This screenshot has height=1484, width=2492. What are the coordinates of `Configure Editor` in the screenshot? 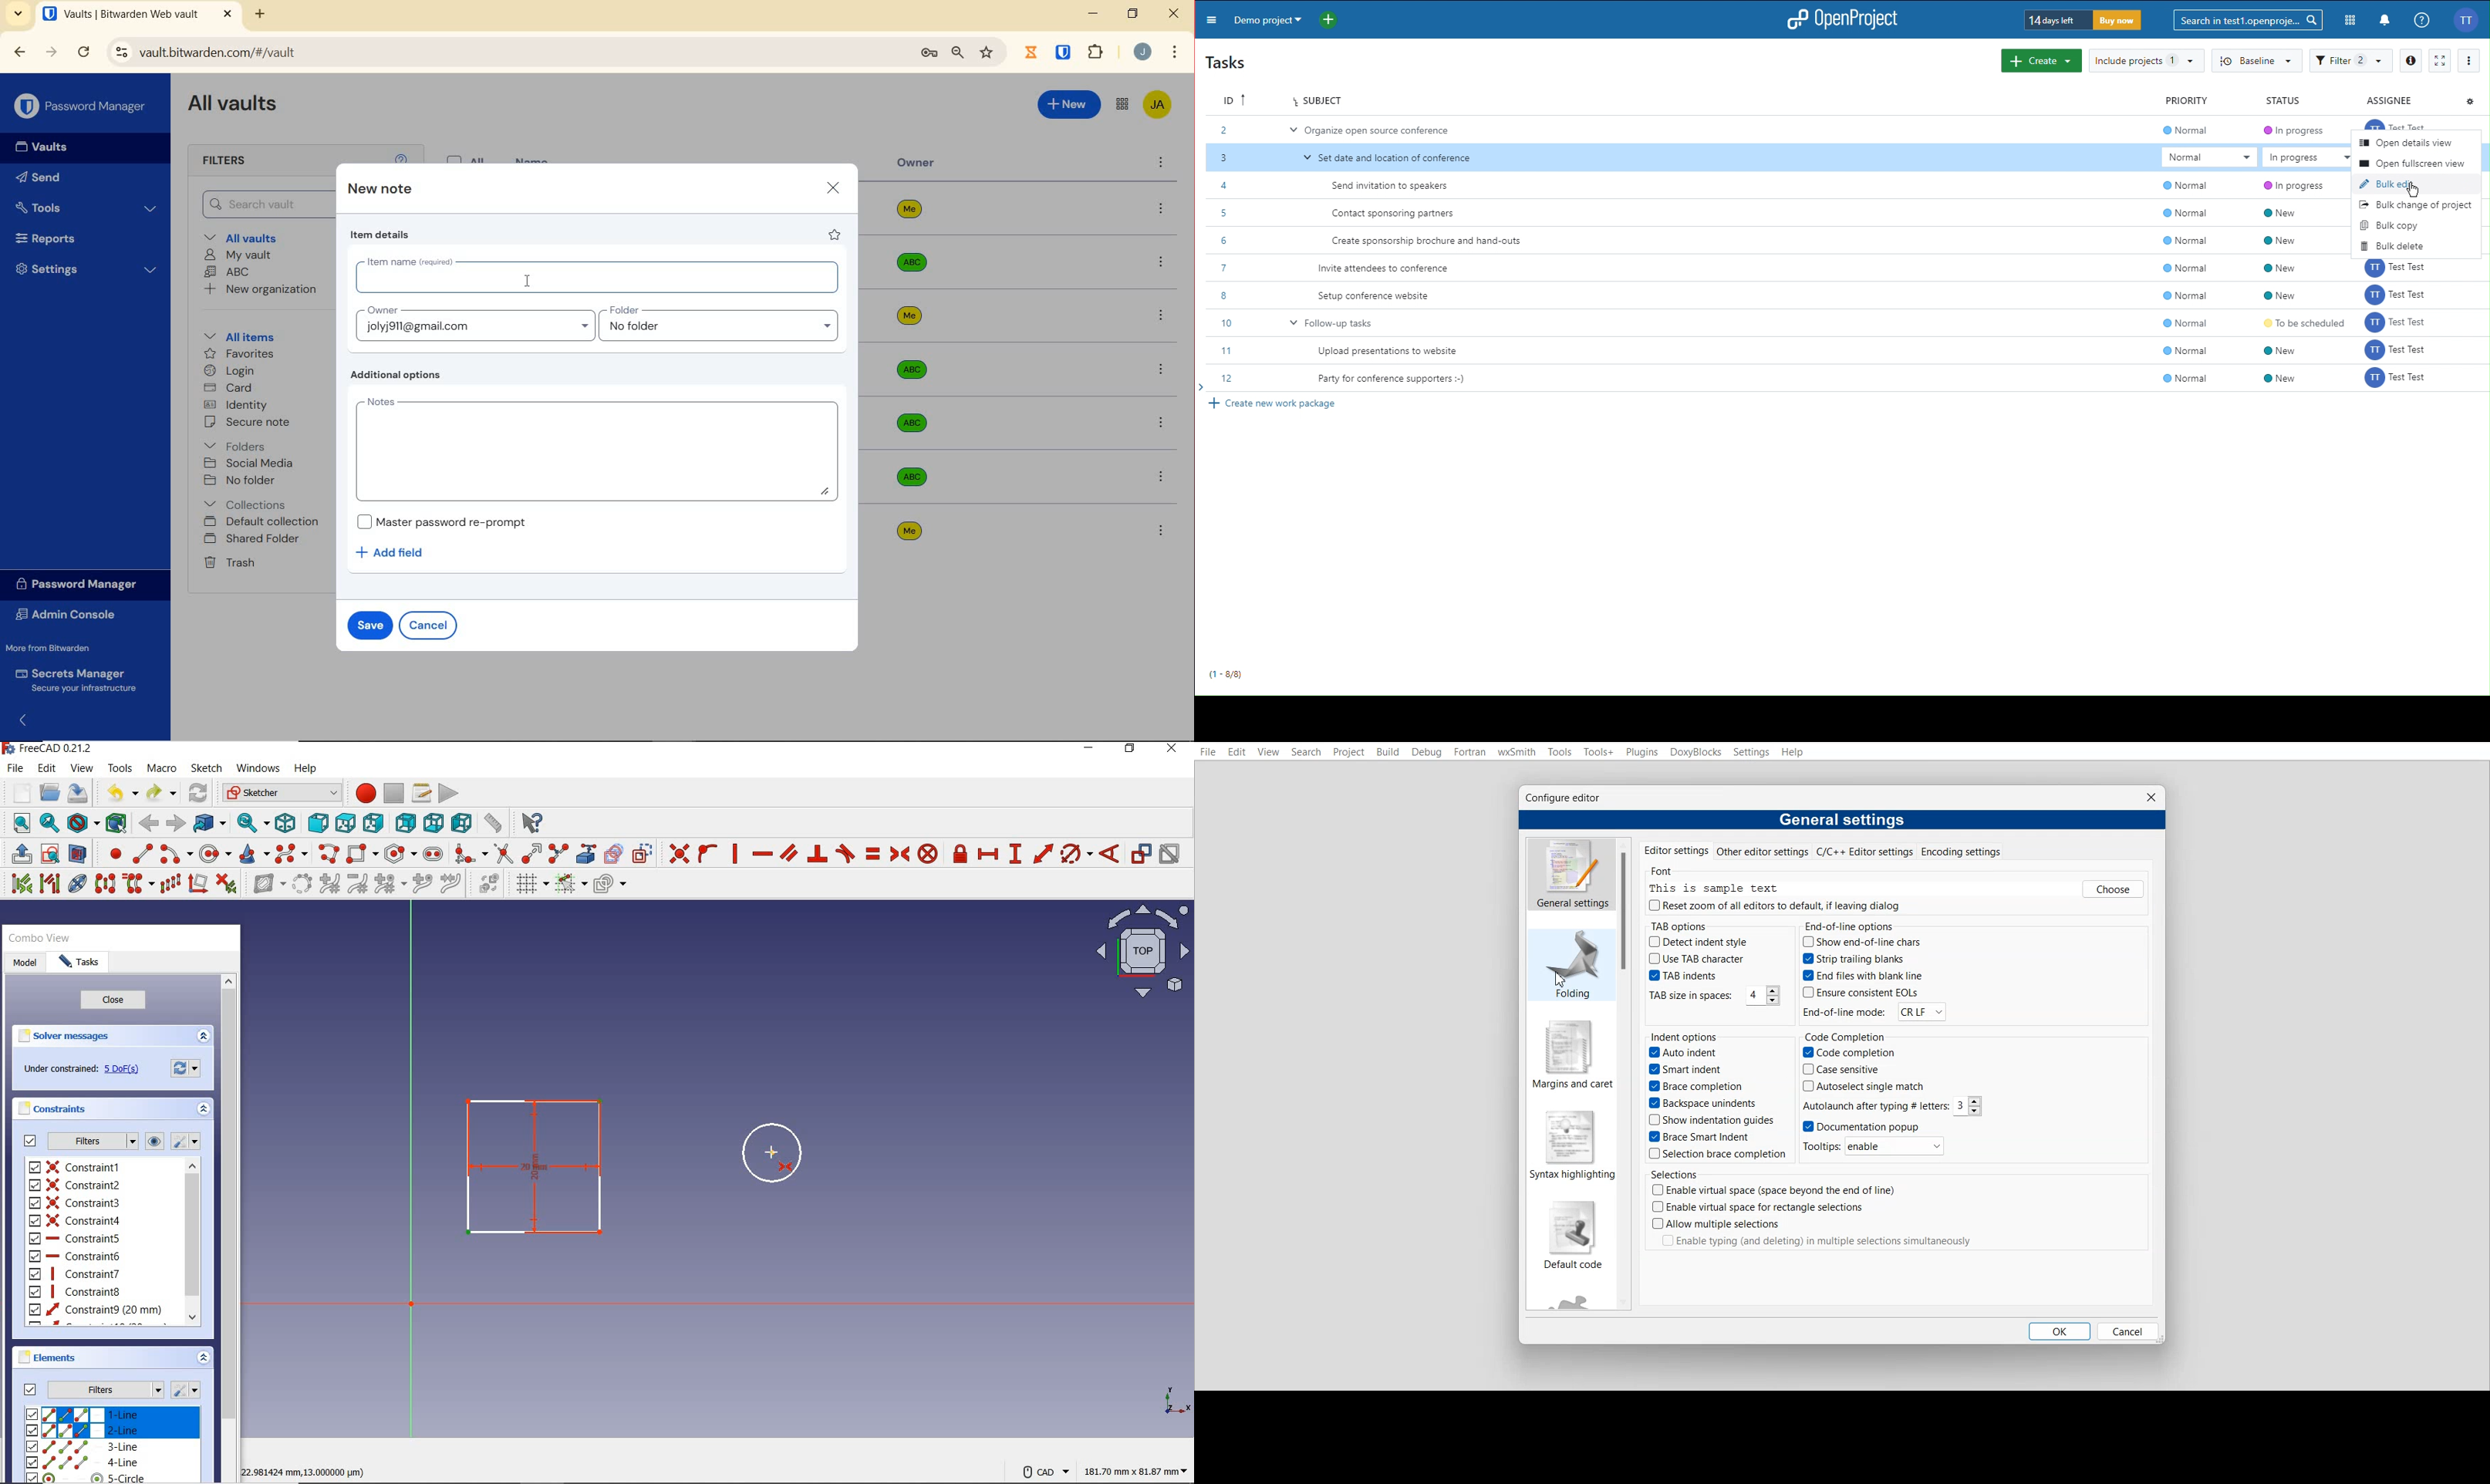 It's located at (1565, 799).